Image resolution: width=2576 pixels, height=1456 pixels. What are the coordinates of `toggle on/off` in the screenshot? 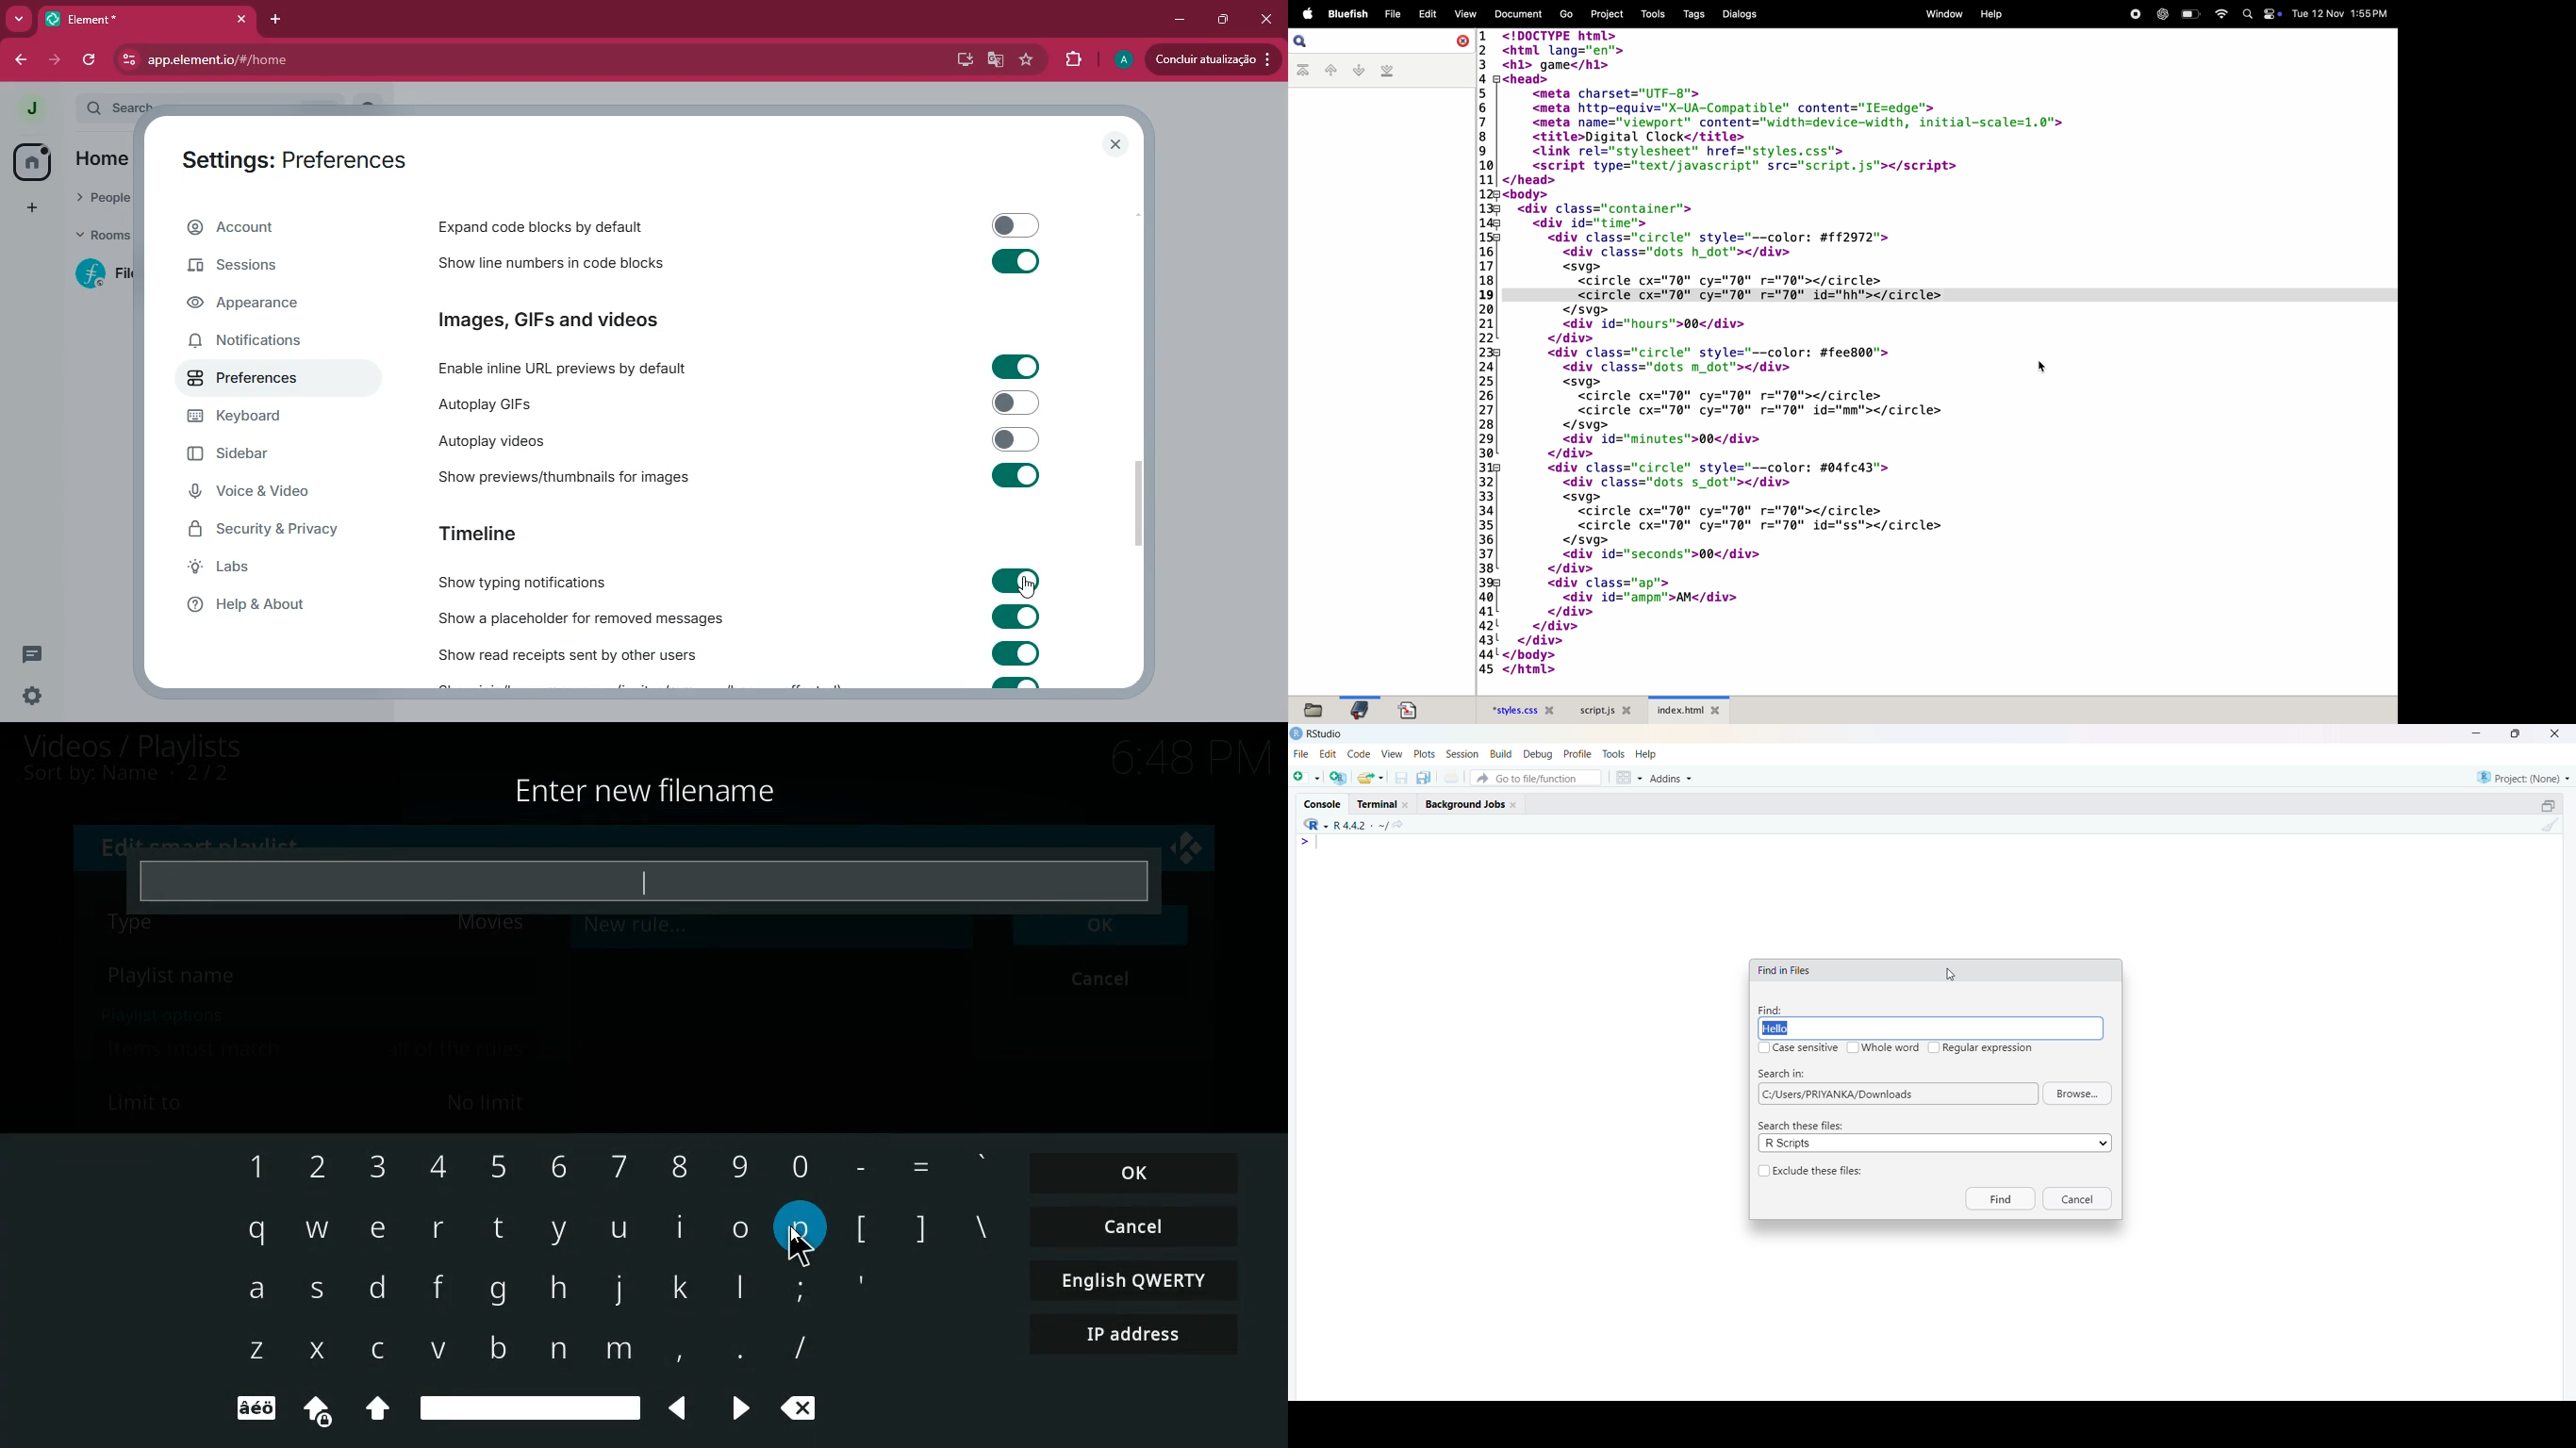 It's located at (1016, 475).